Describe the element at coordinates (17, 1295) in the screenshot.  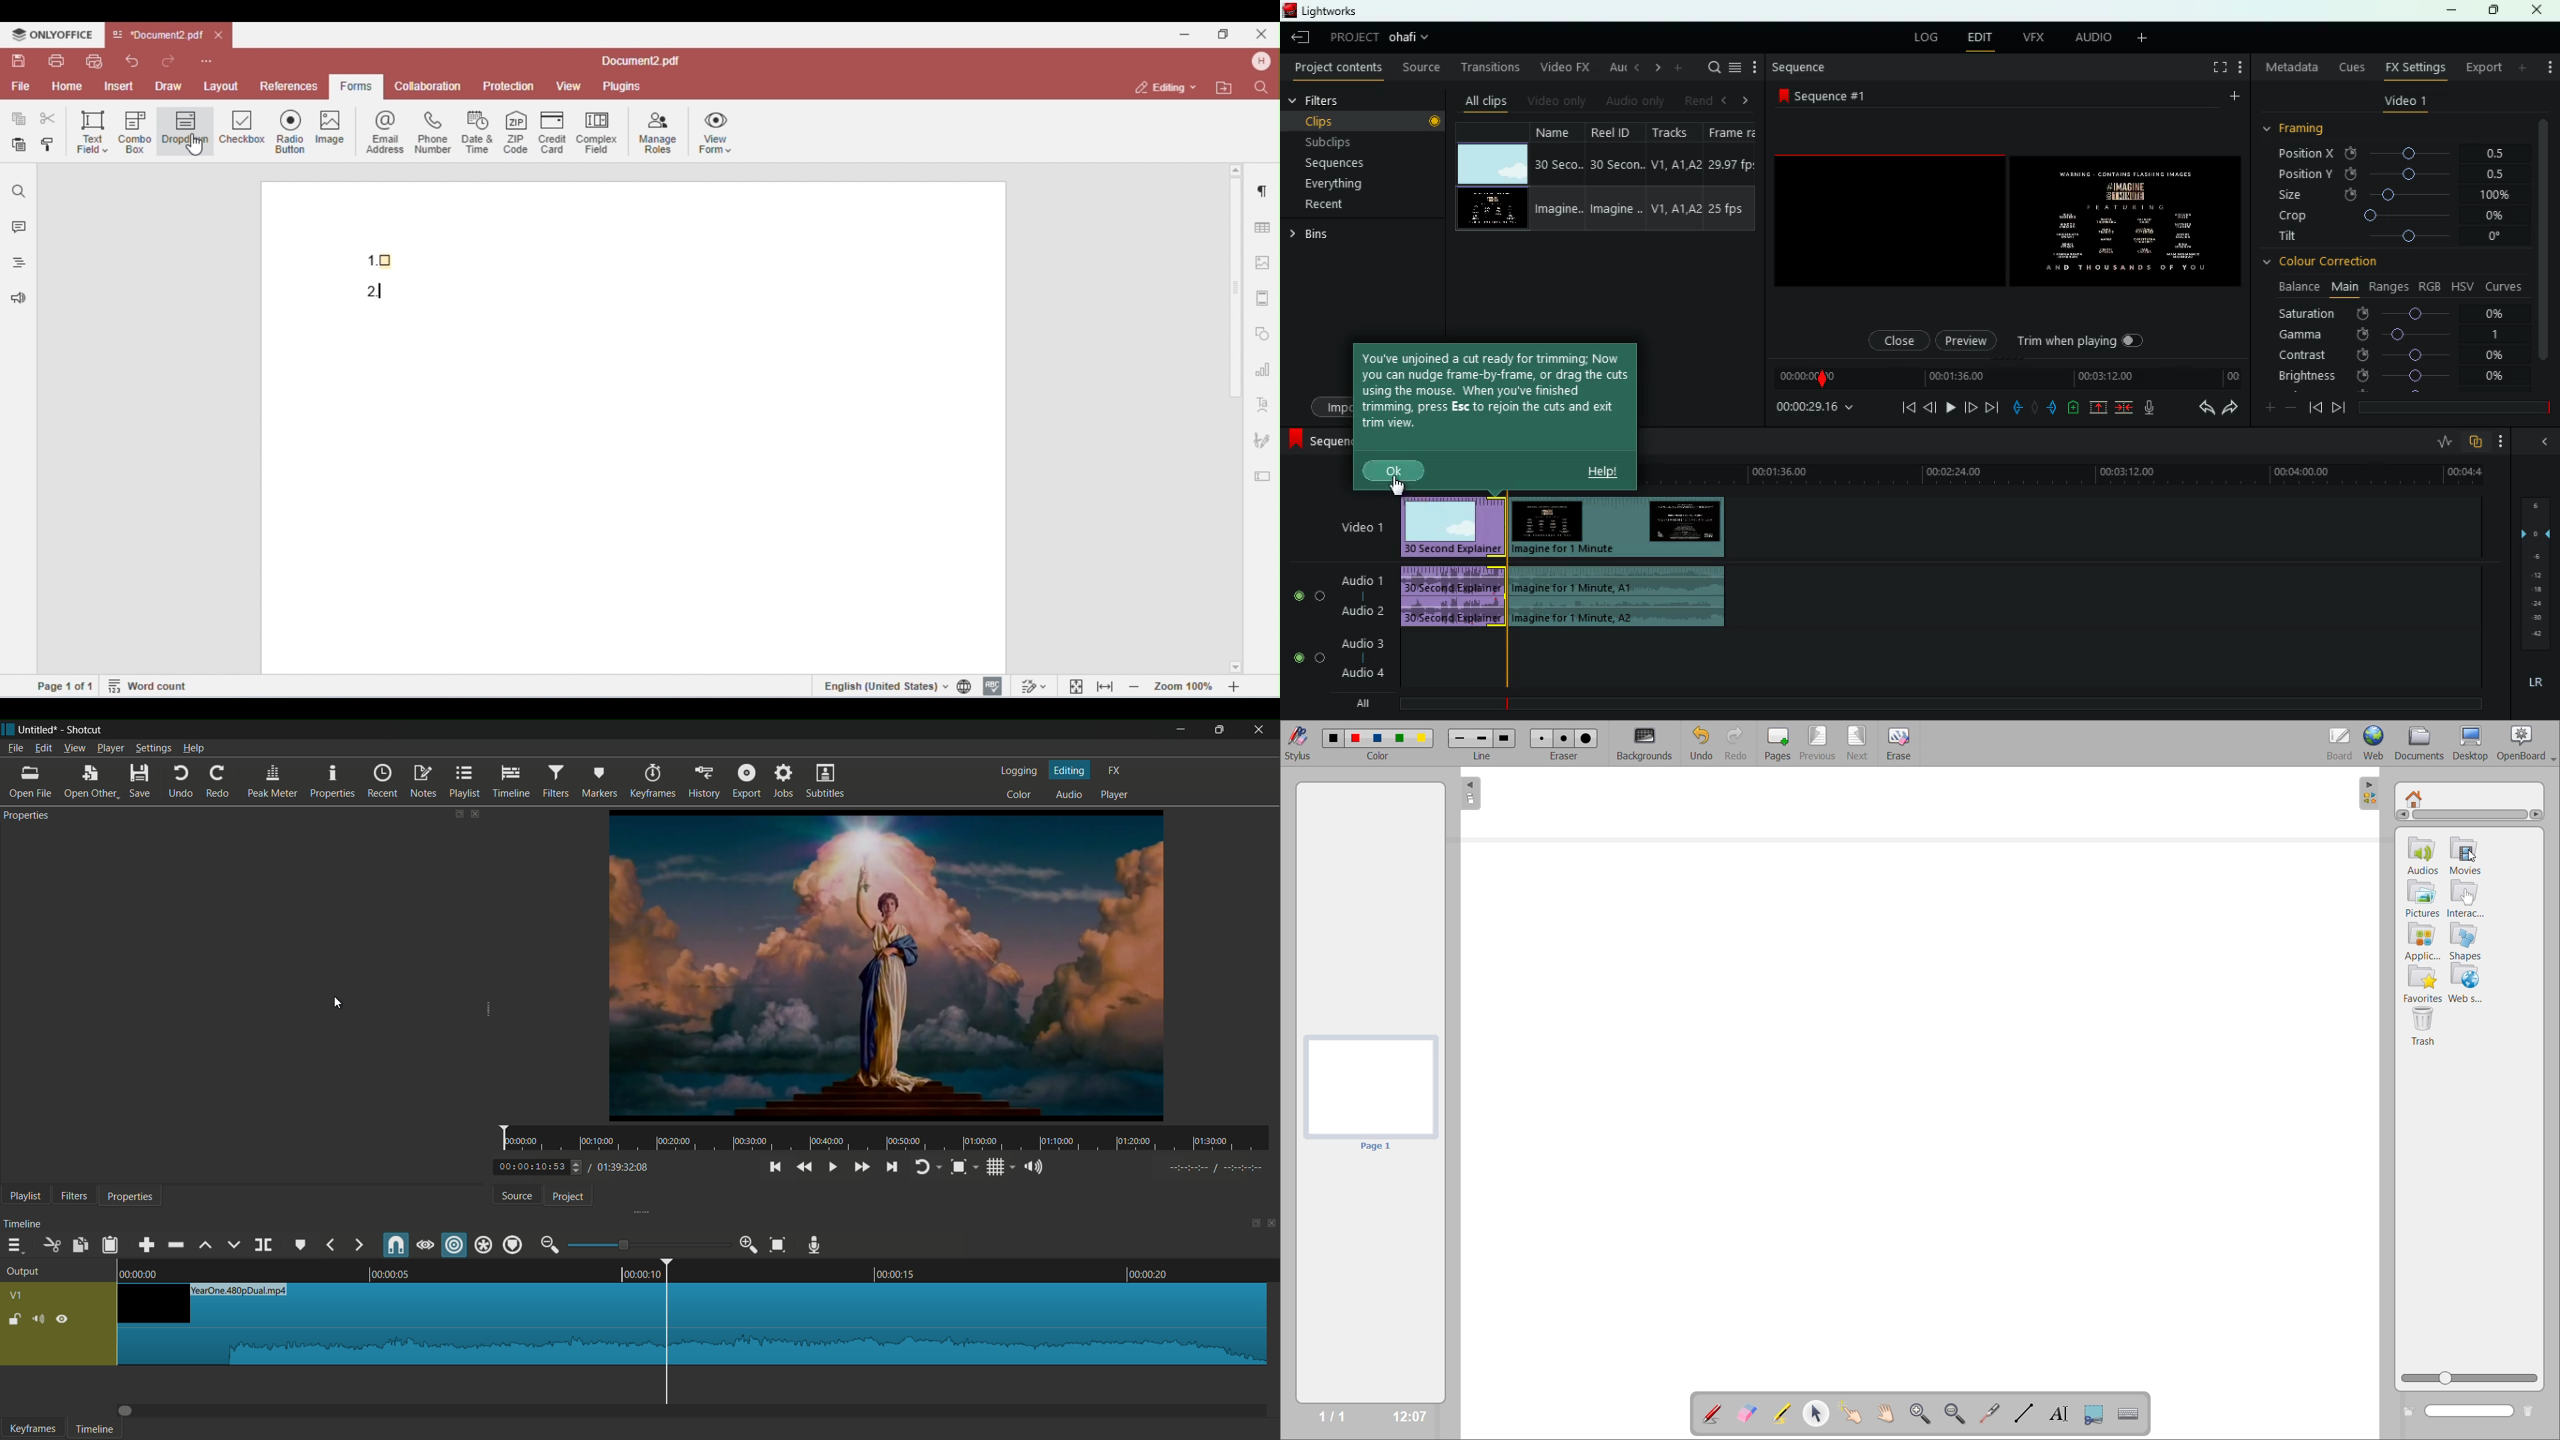
I see `vq` at that location.